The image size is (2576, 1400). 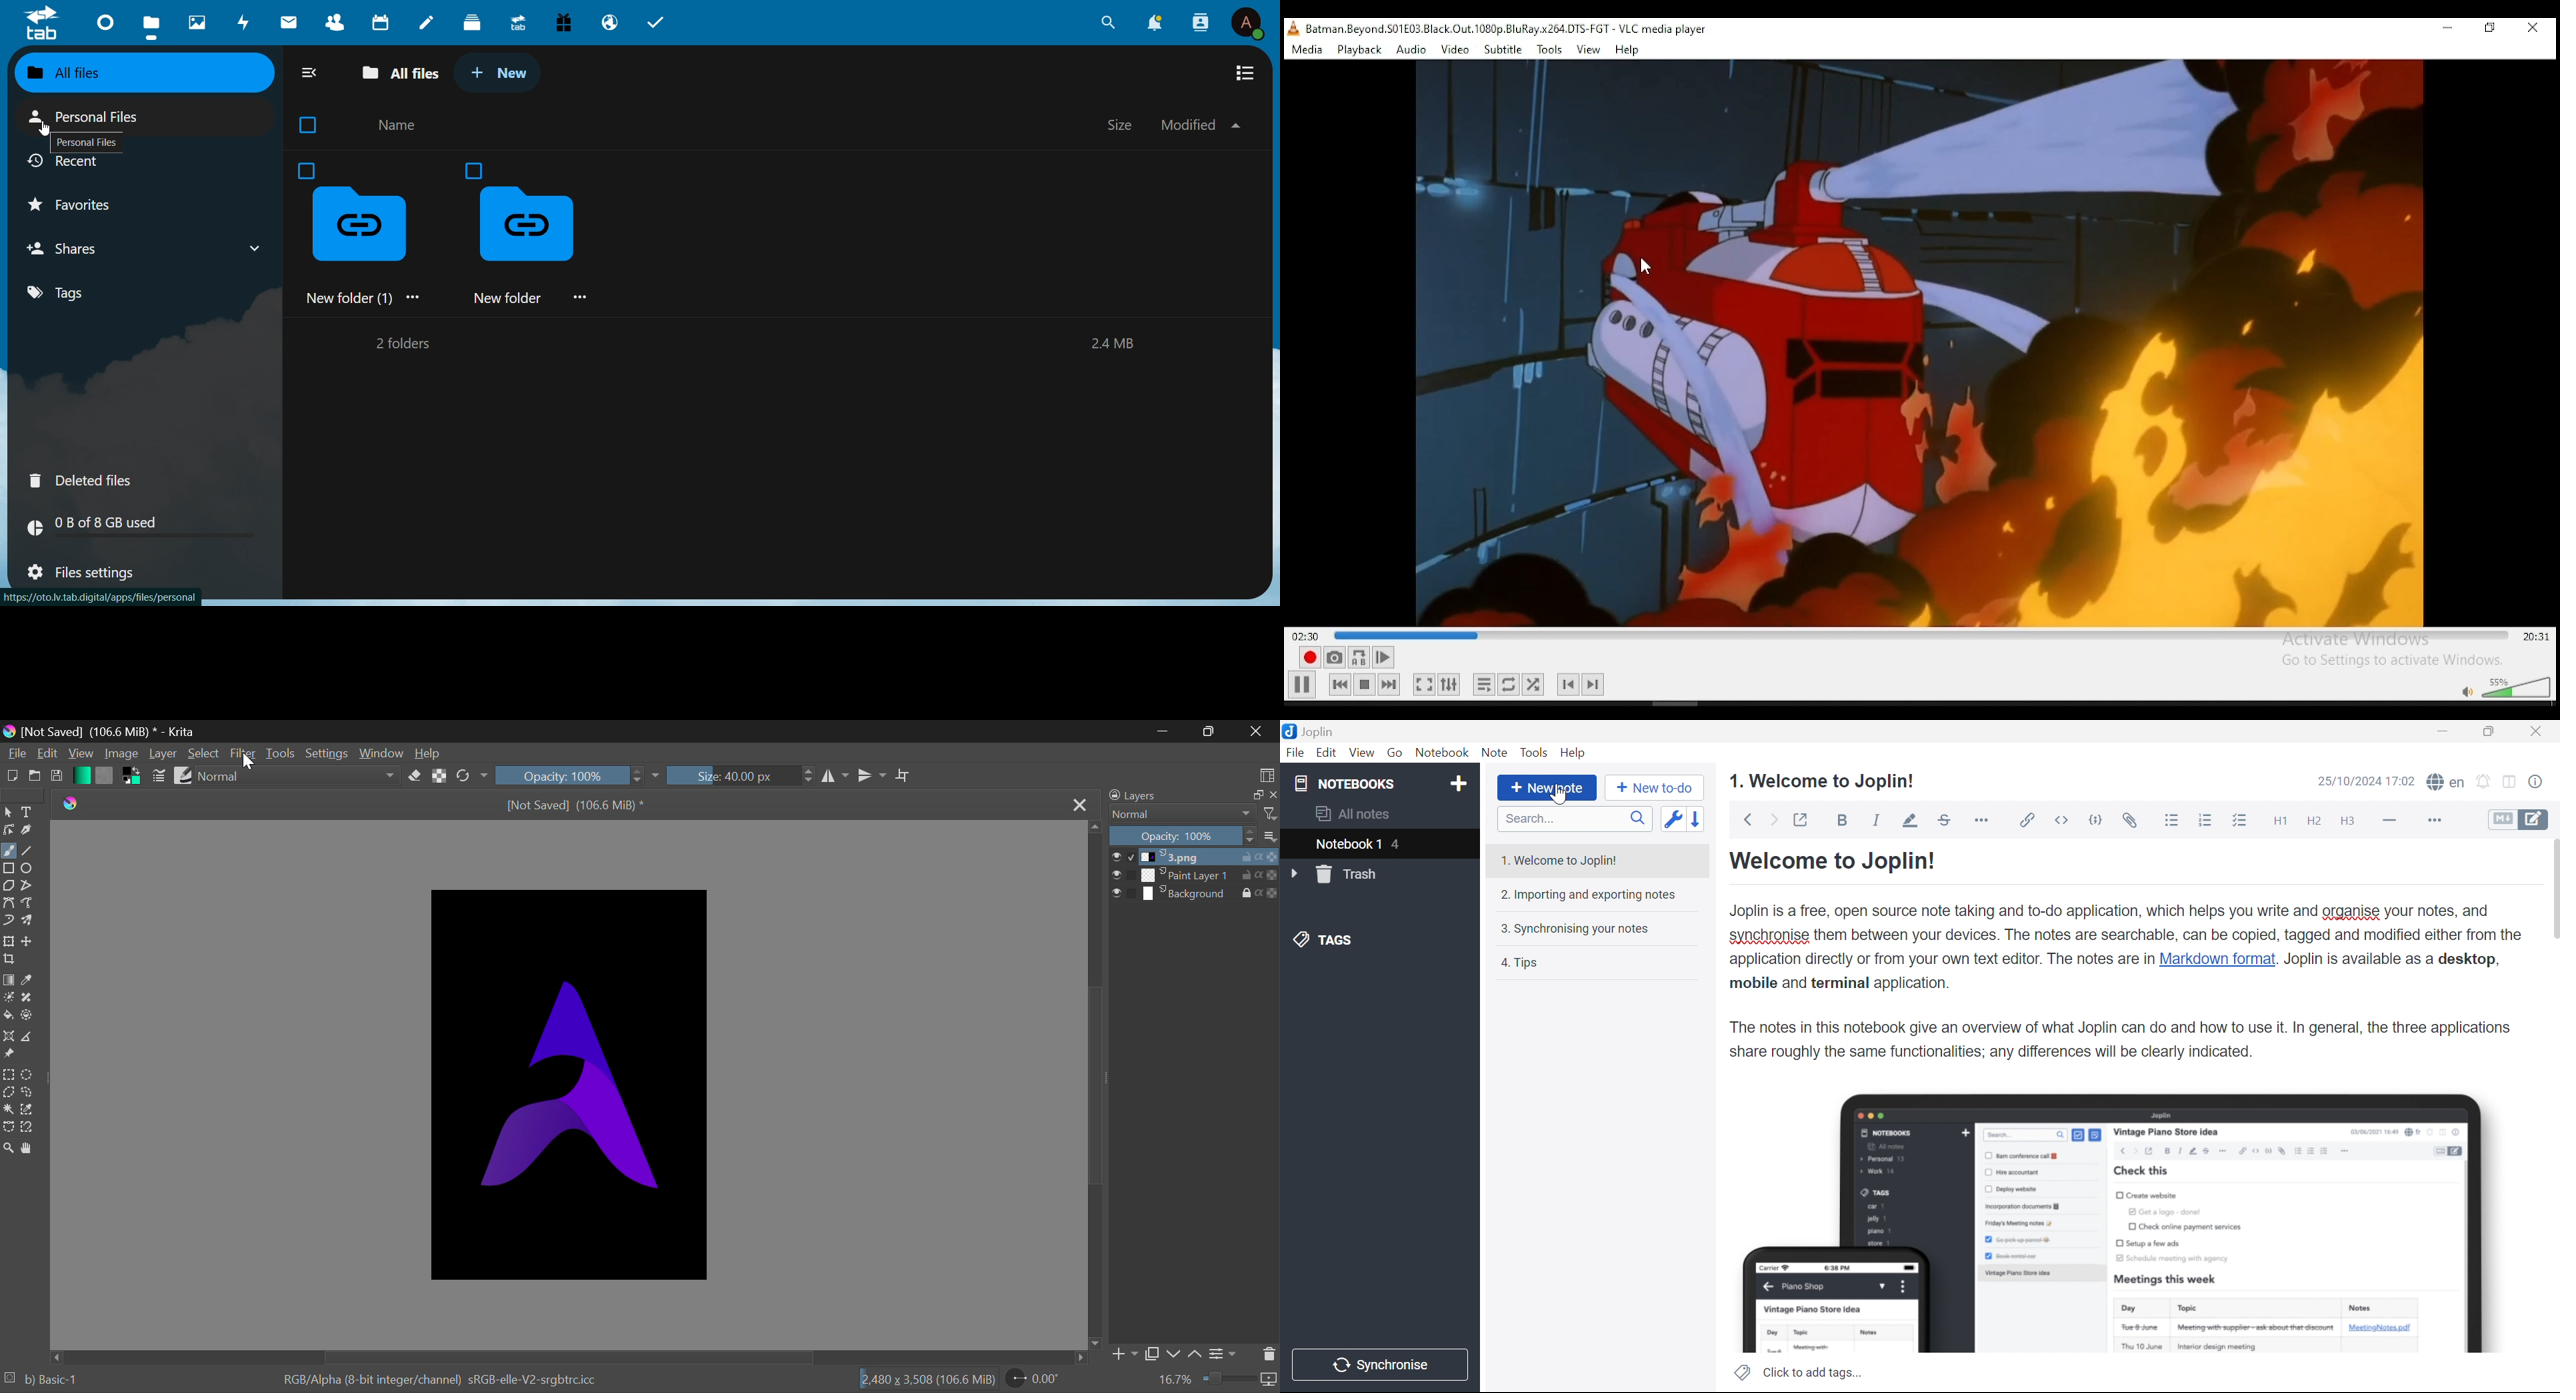 What do you see at coordinates (743, 776) in the screenshot?
I see `Size: 40.00 px` at bounding box center [743, 776].